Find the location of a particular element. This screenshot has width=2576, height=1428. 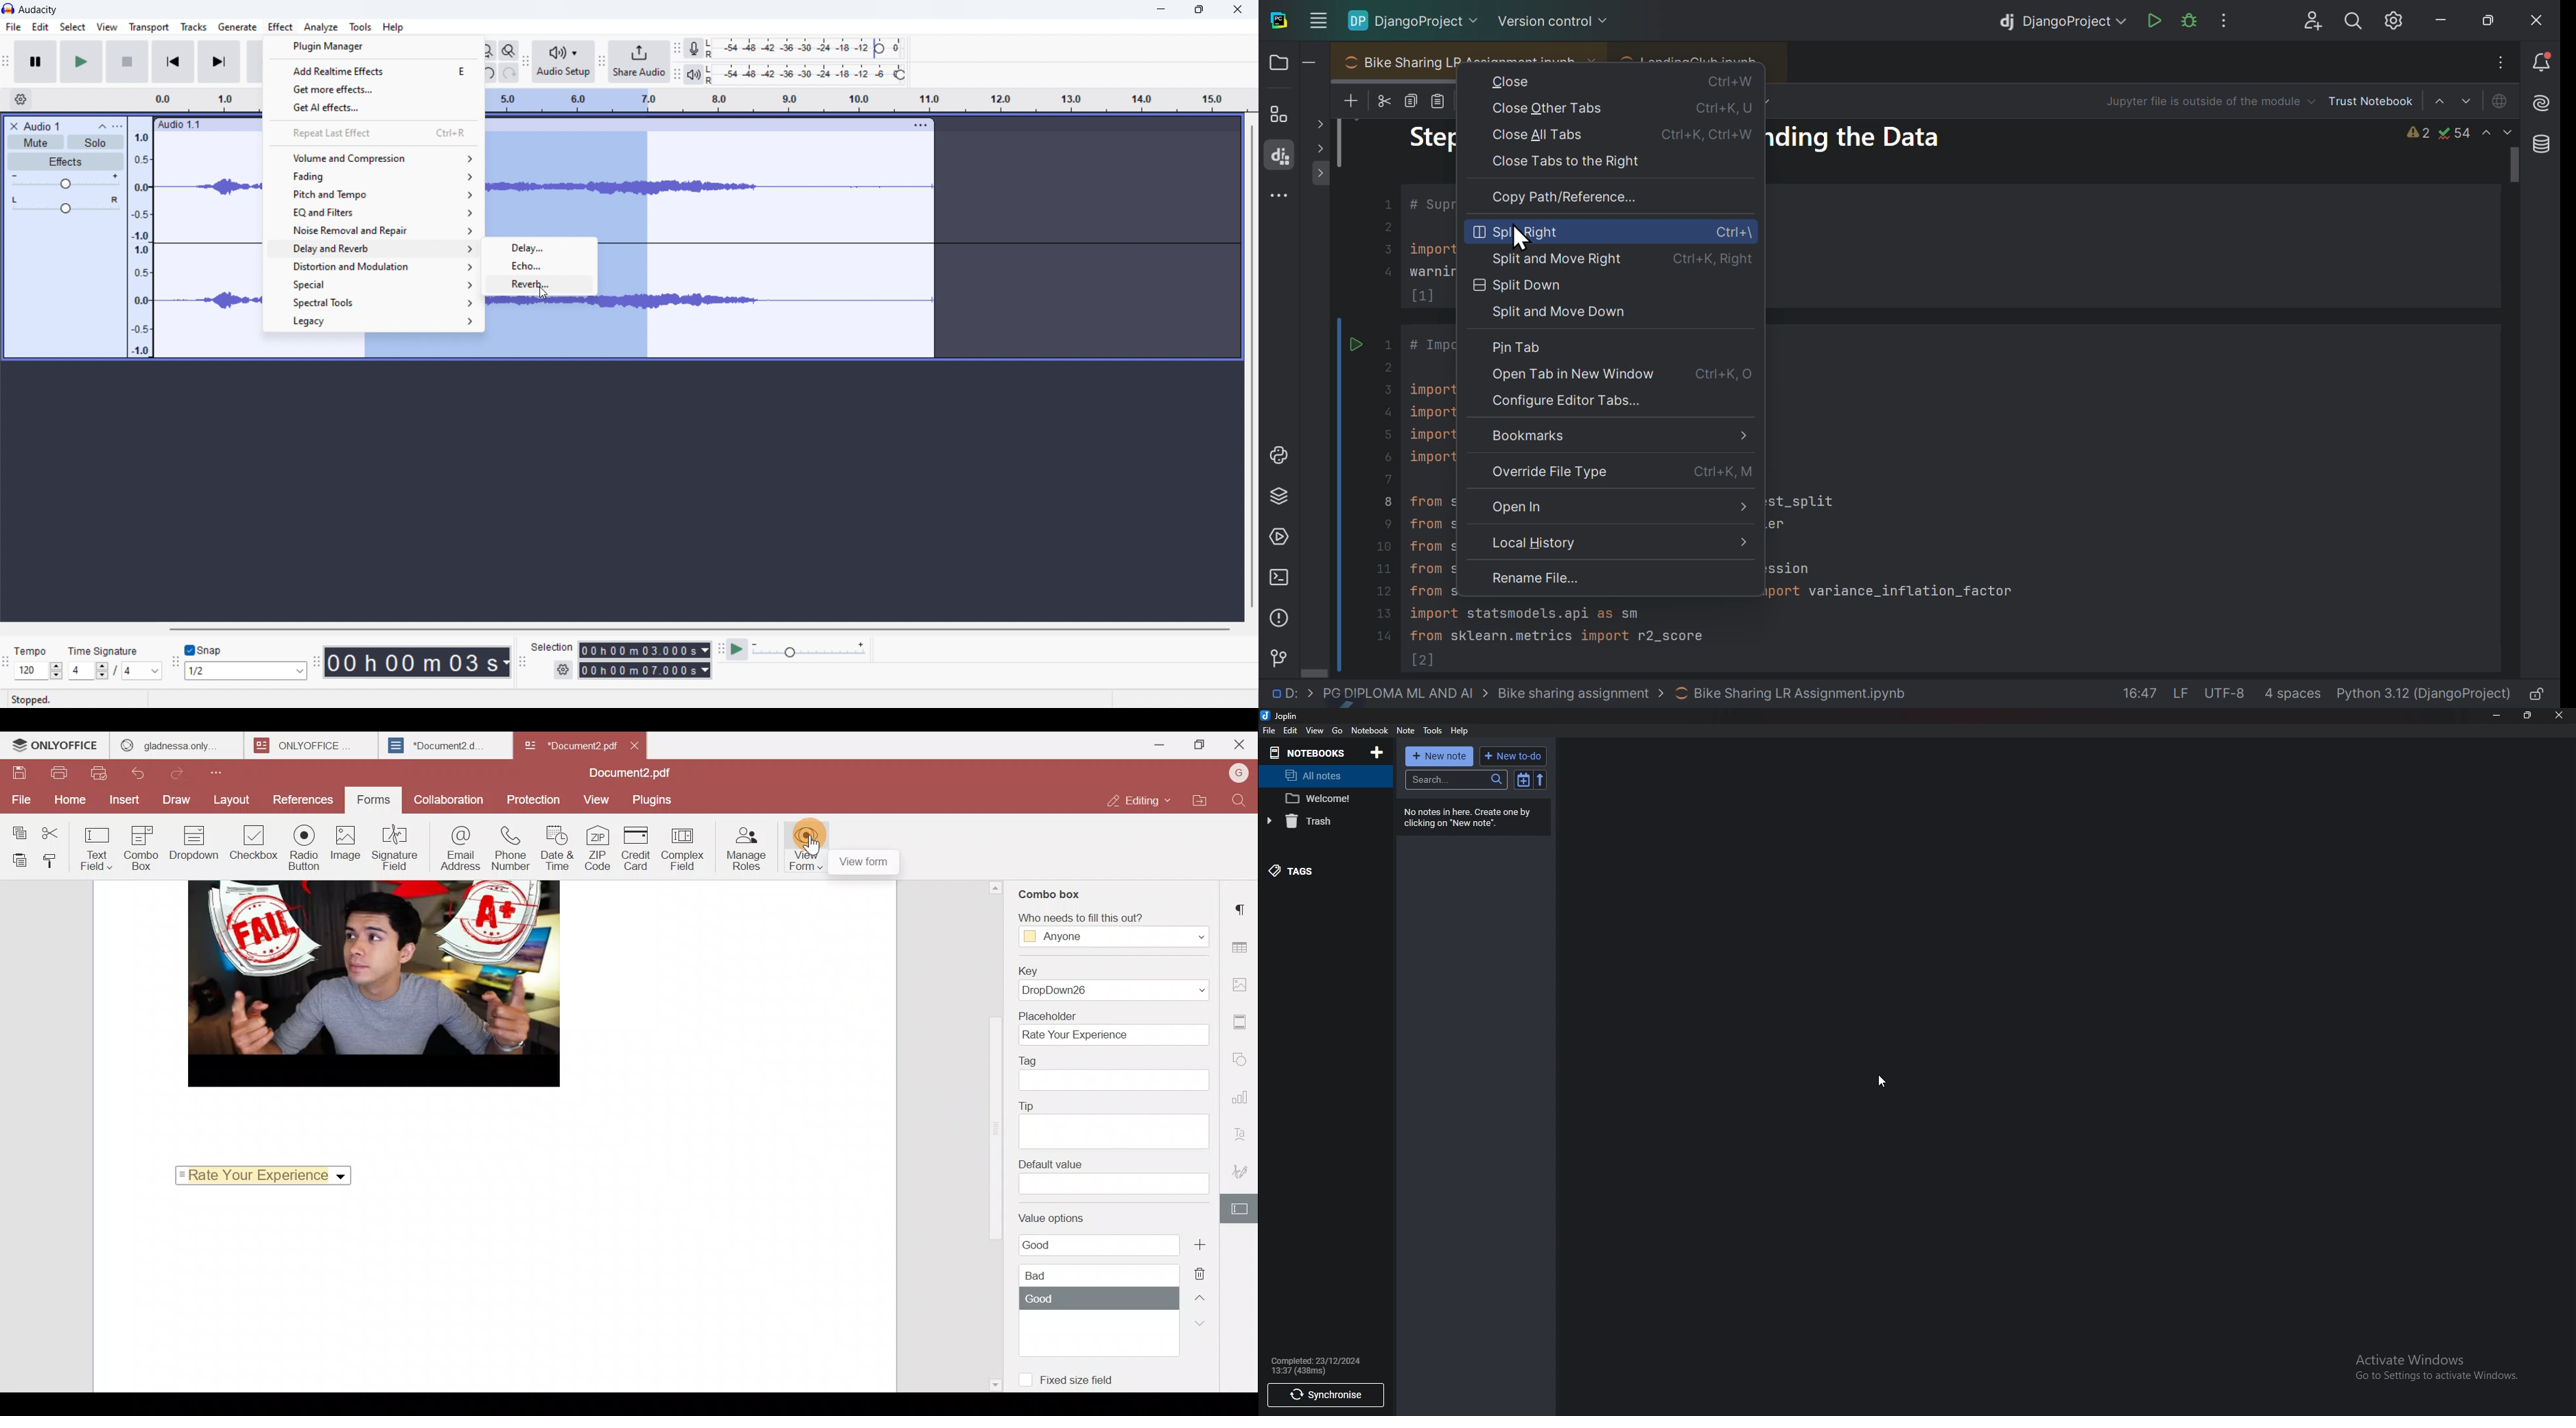

Date & time is located at coordinates (558, 850).